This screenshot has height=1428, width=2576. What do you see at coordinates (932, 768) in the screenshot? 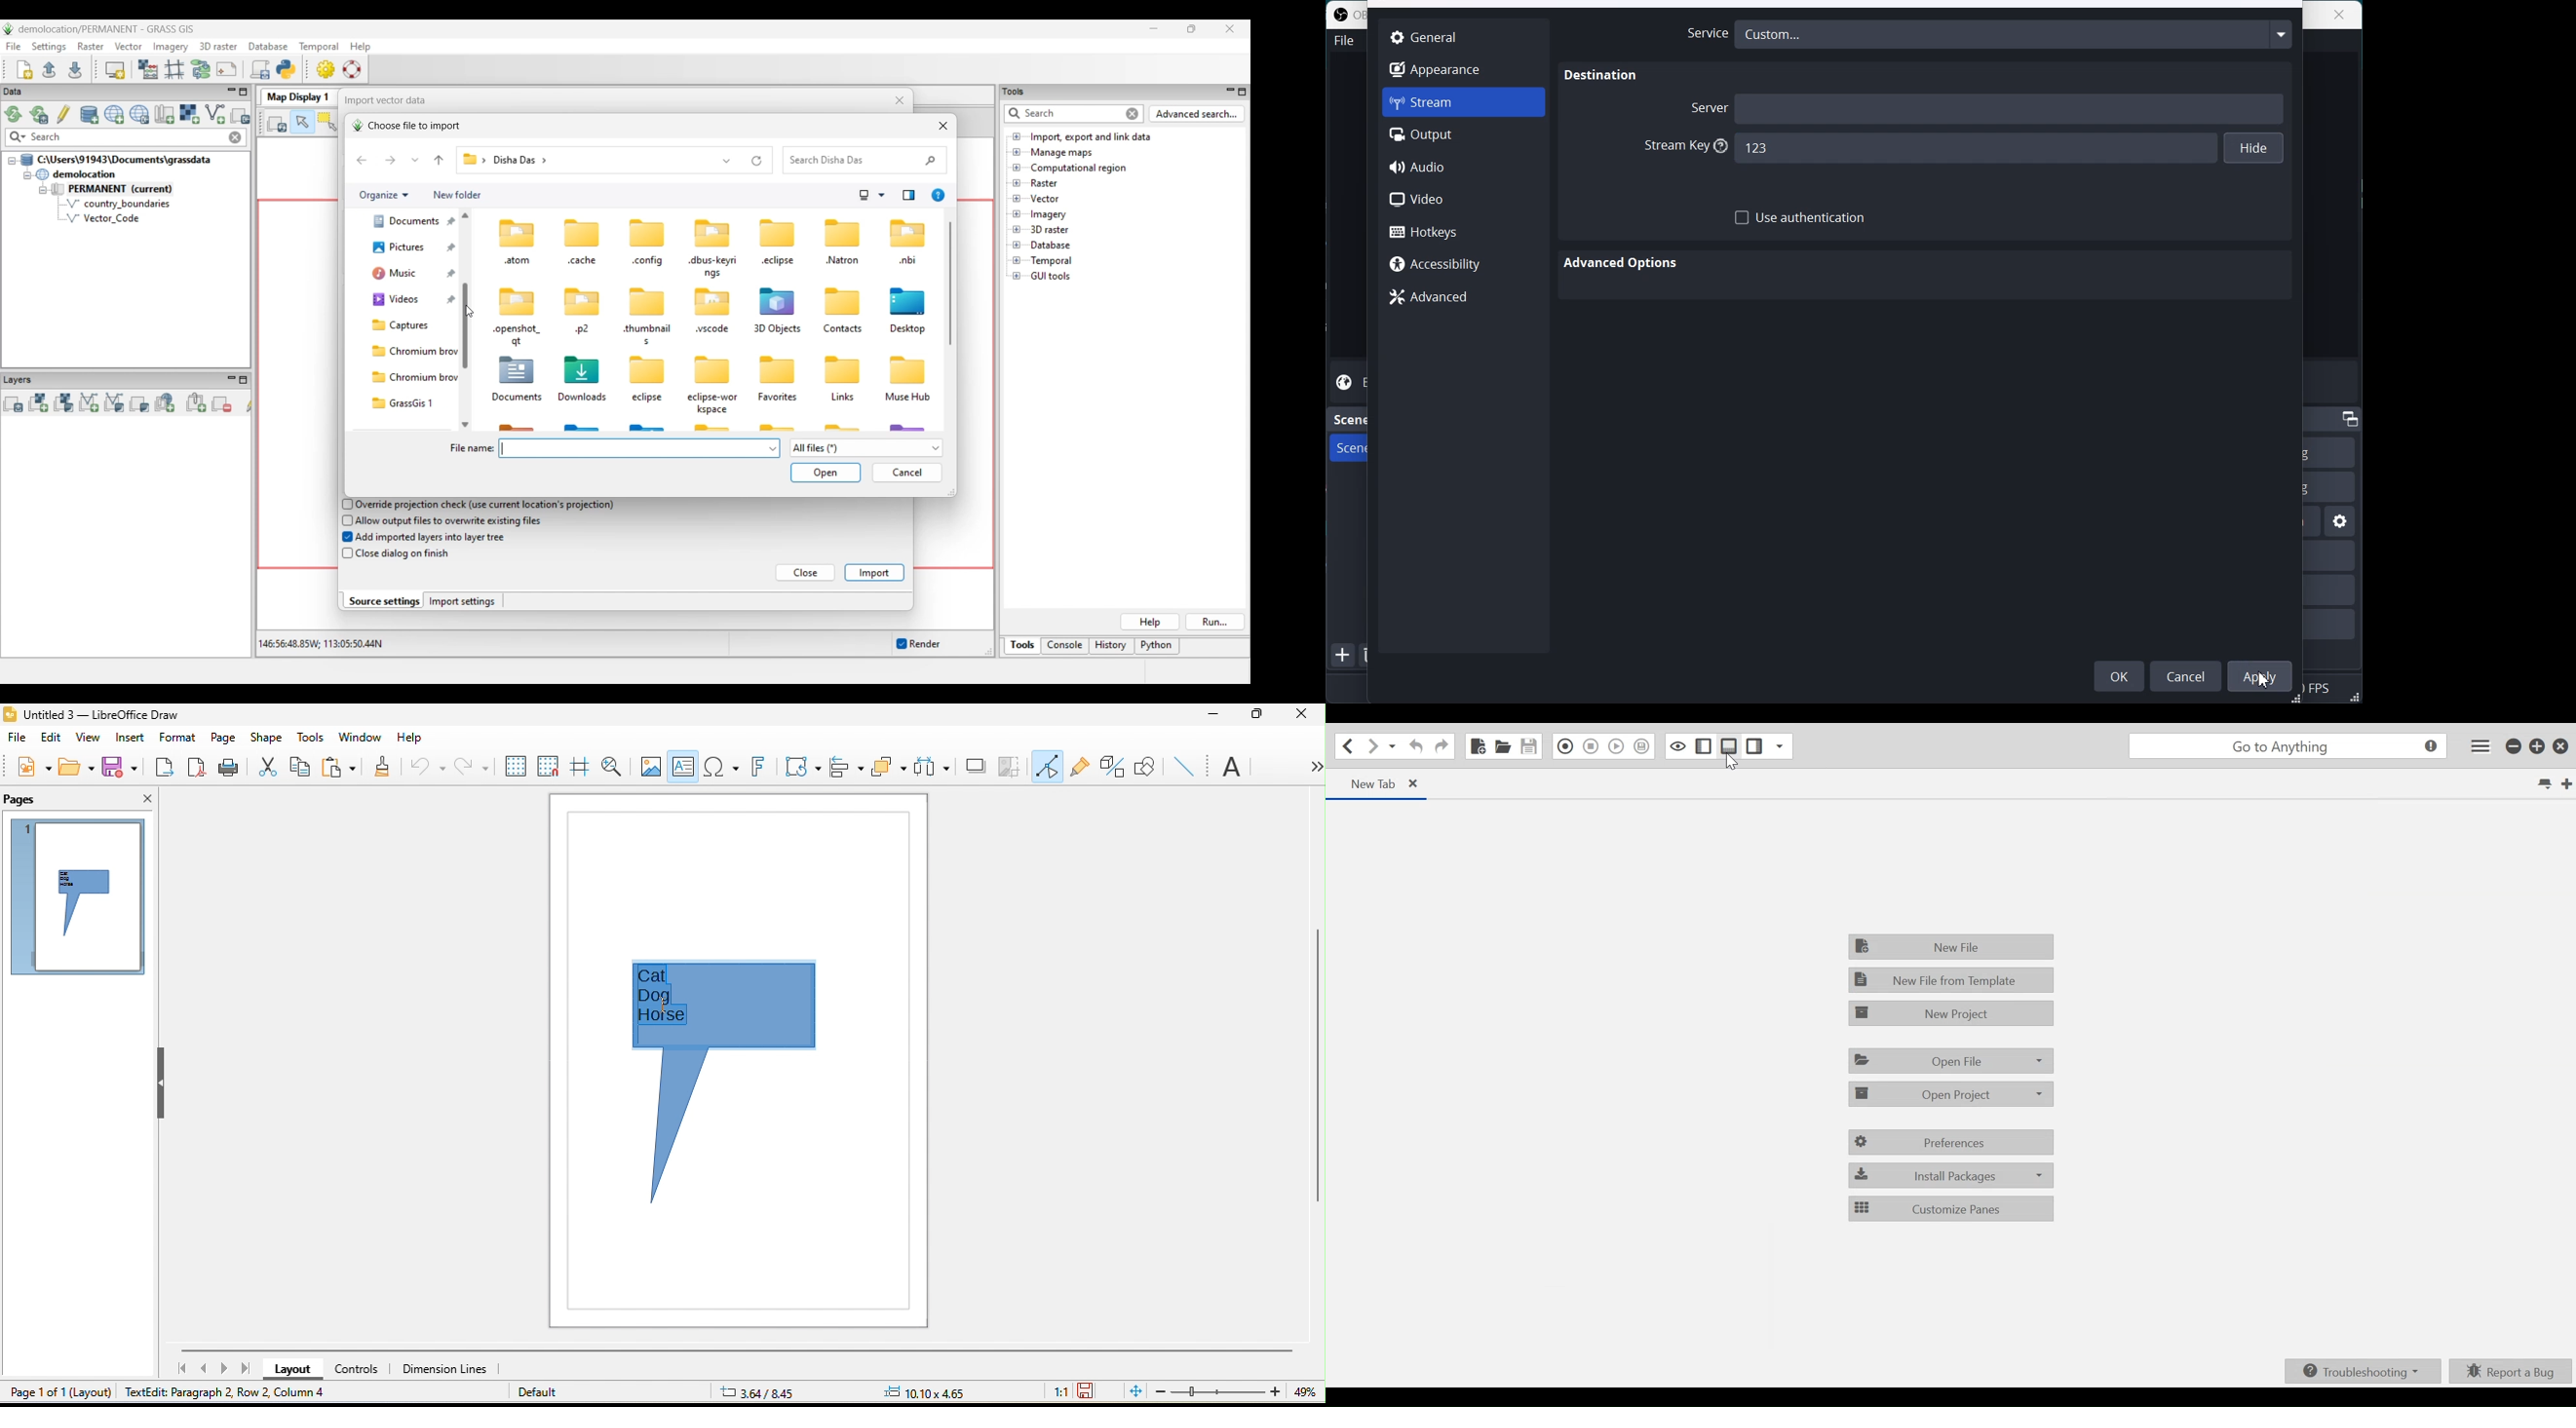
I see `select at least three object` at bounding box center [932, 768].